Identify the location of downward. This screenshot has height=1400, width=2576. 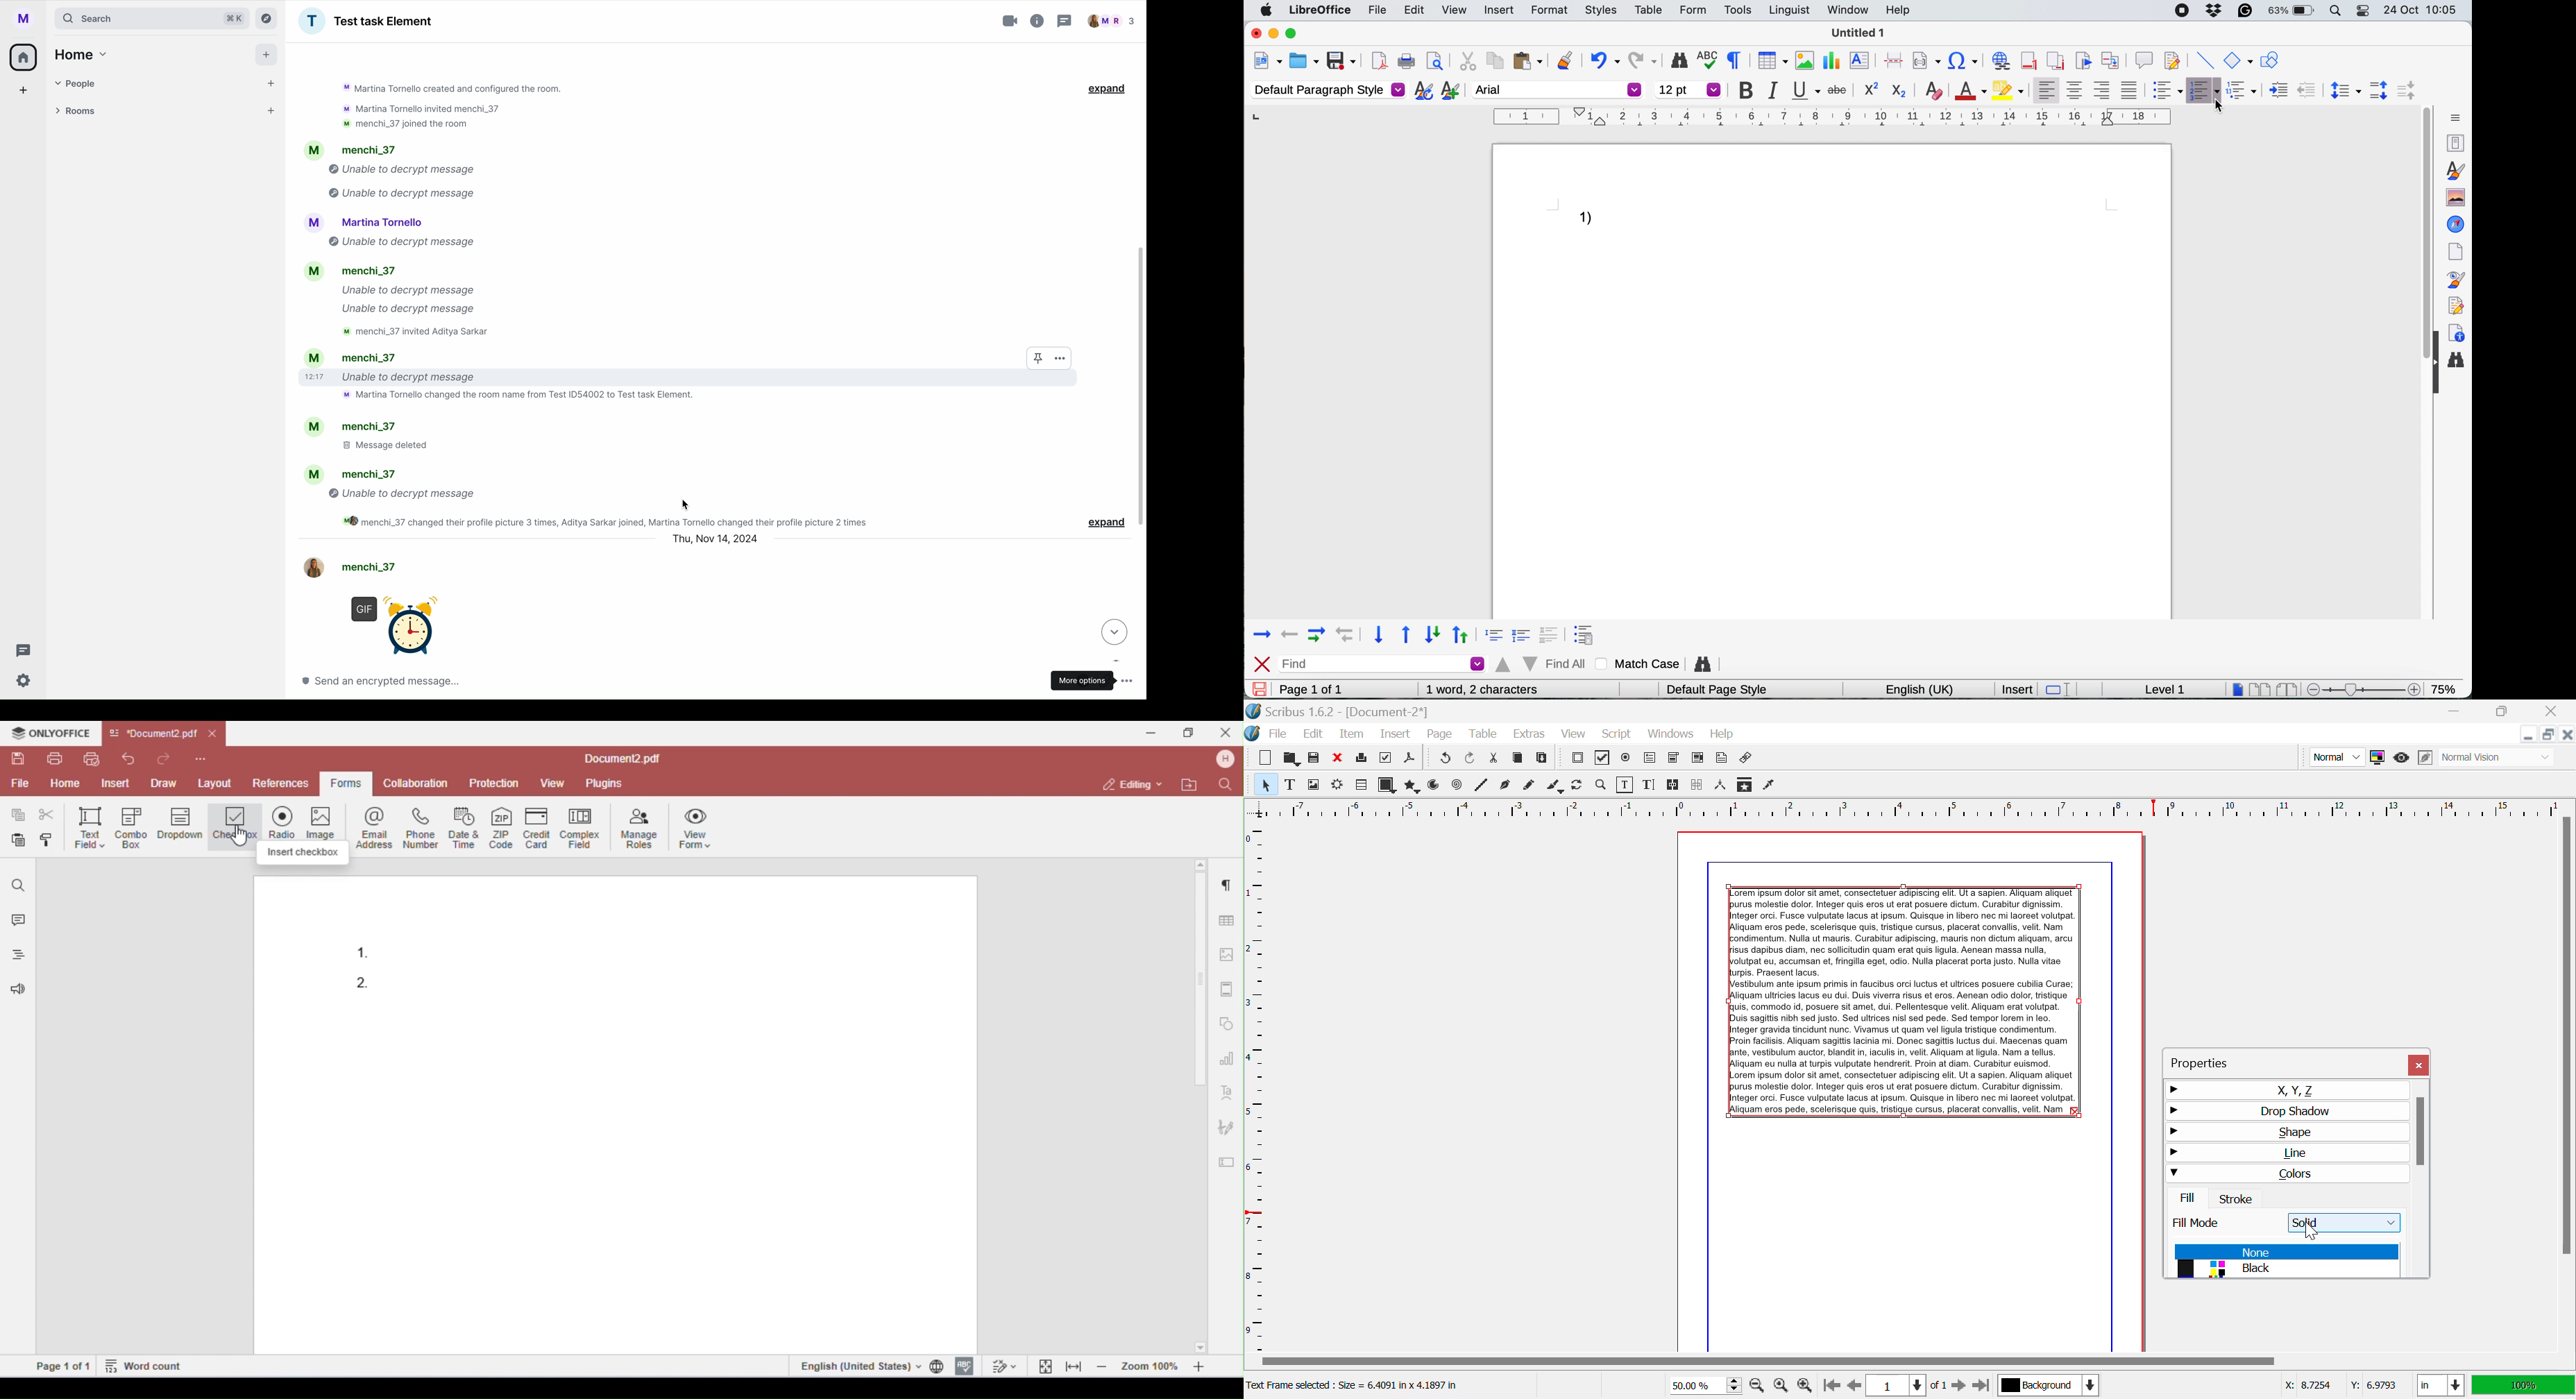
(1381, 636).